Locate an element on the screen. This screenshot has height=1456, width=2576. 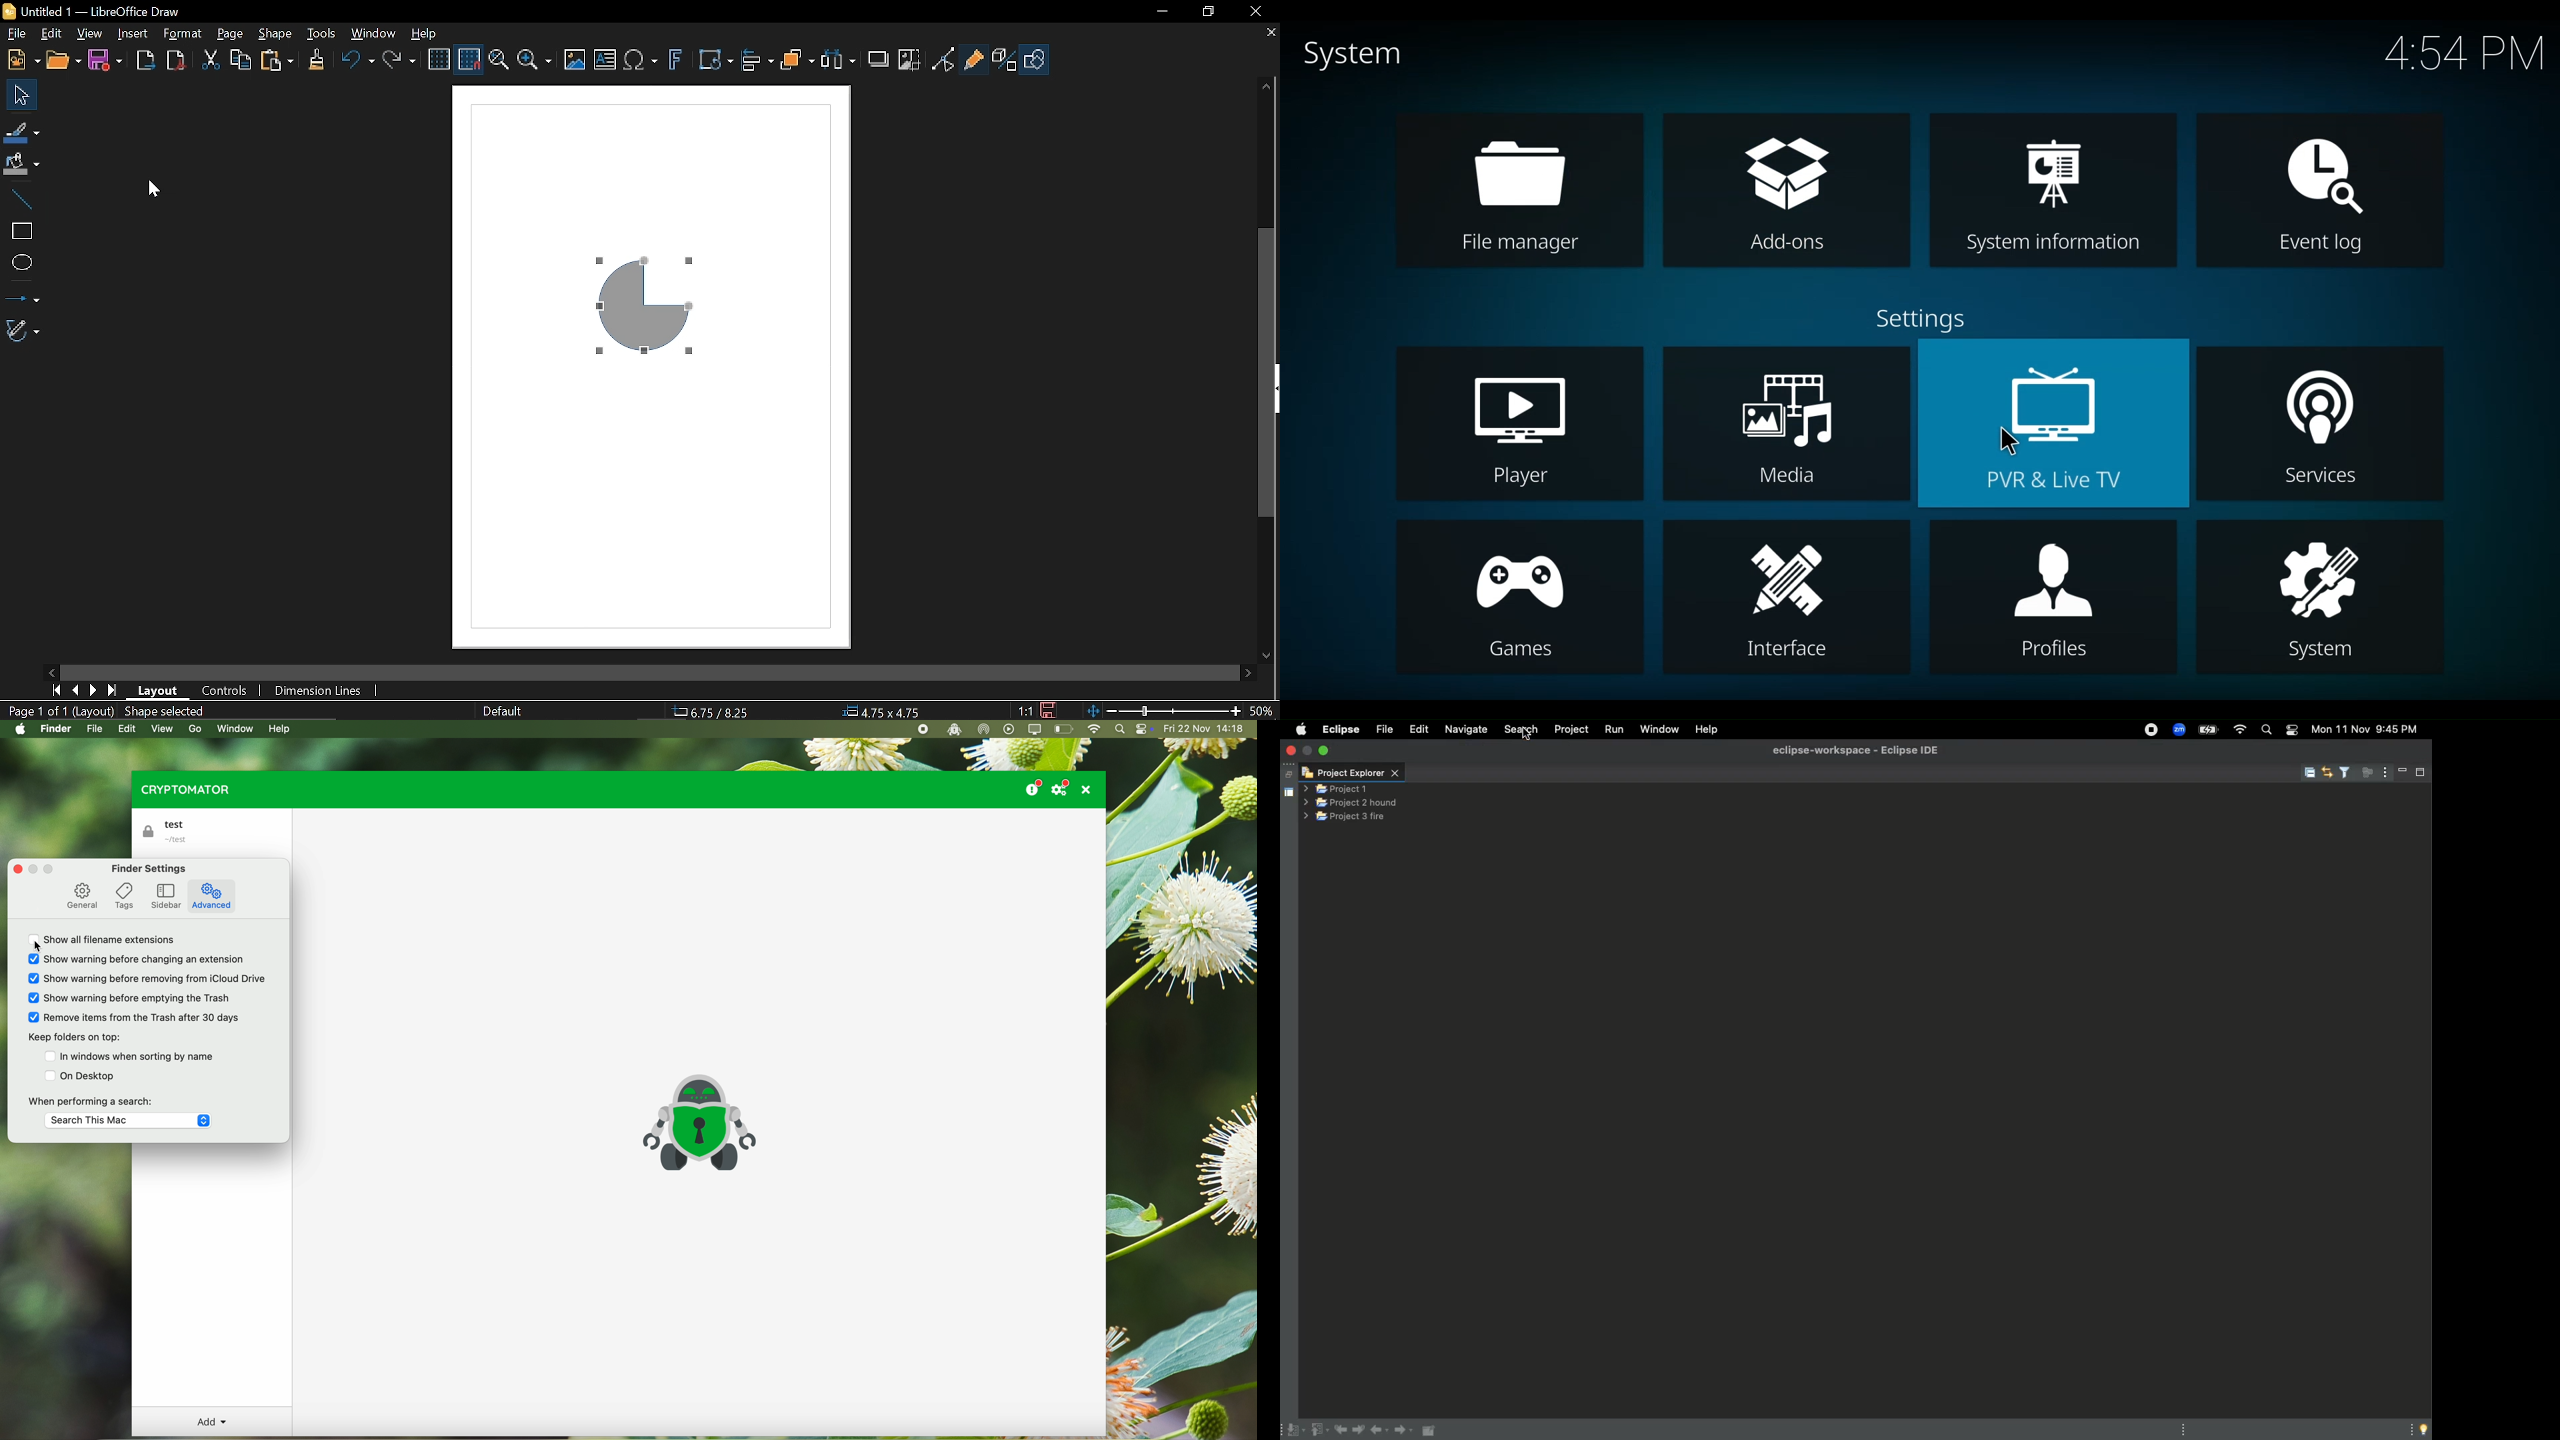
Edit is located at coordinates (48, 33).